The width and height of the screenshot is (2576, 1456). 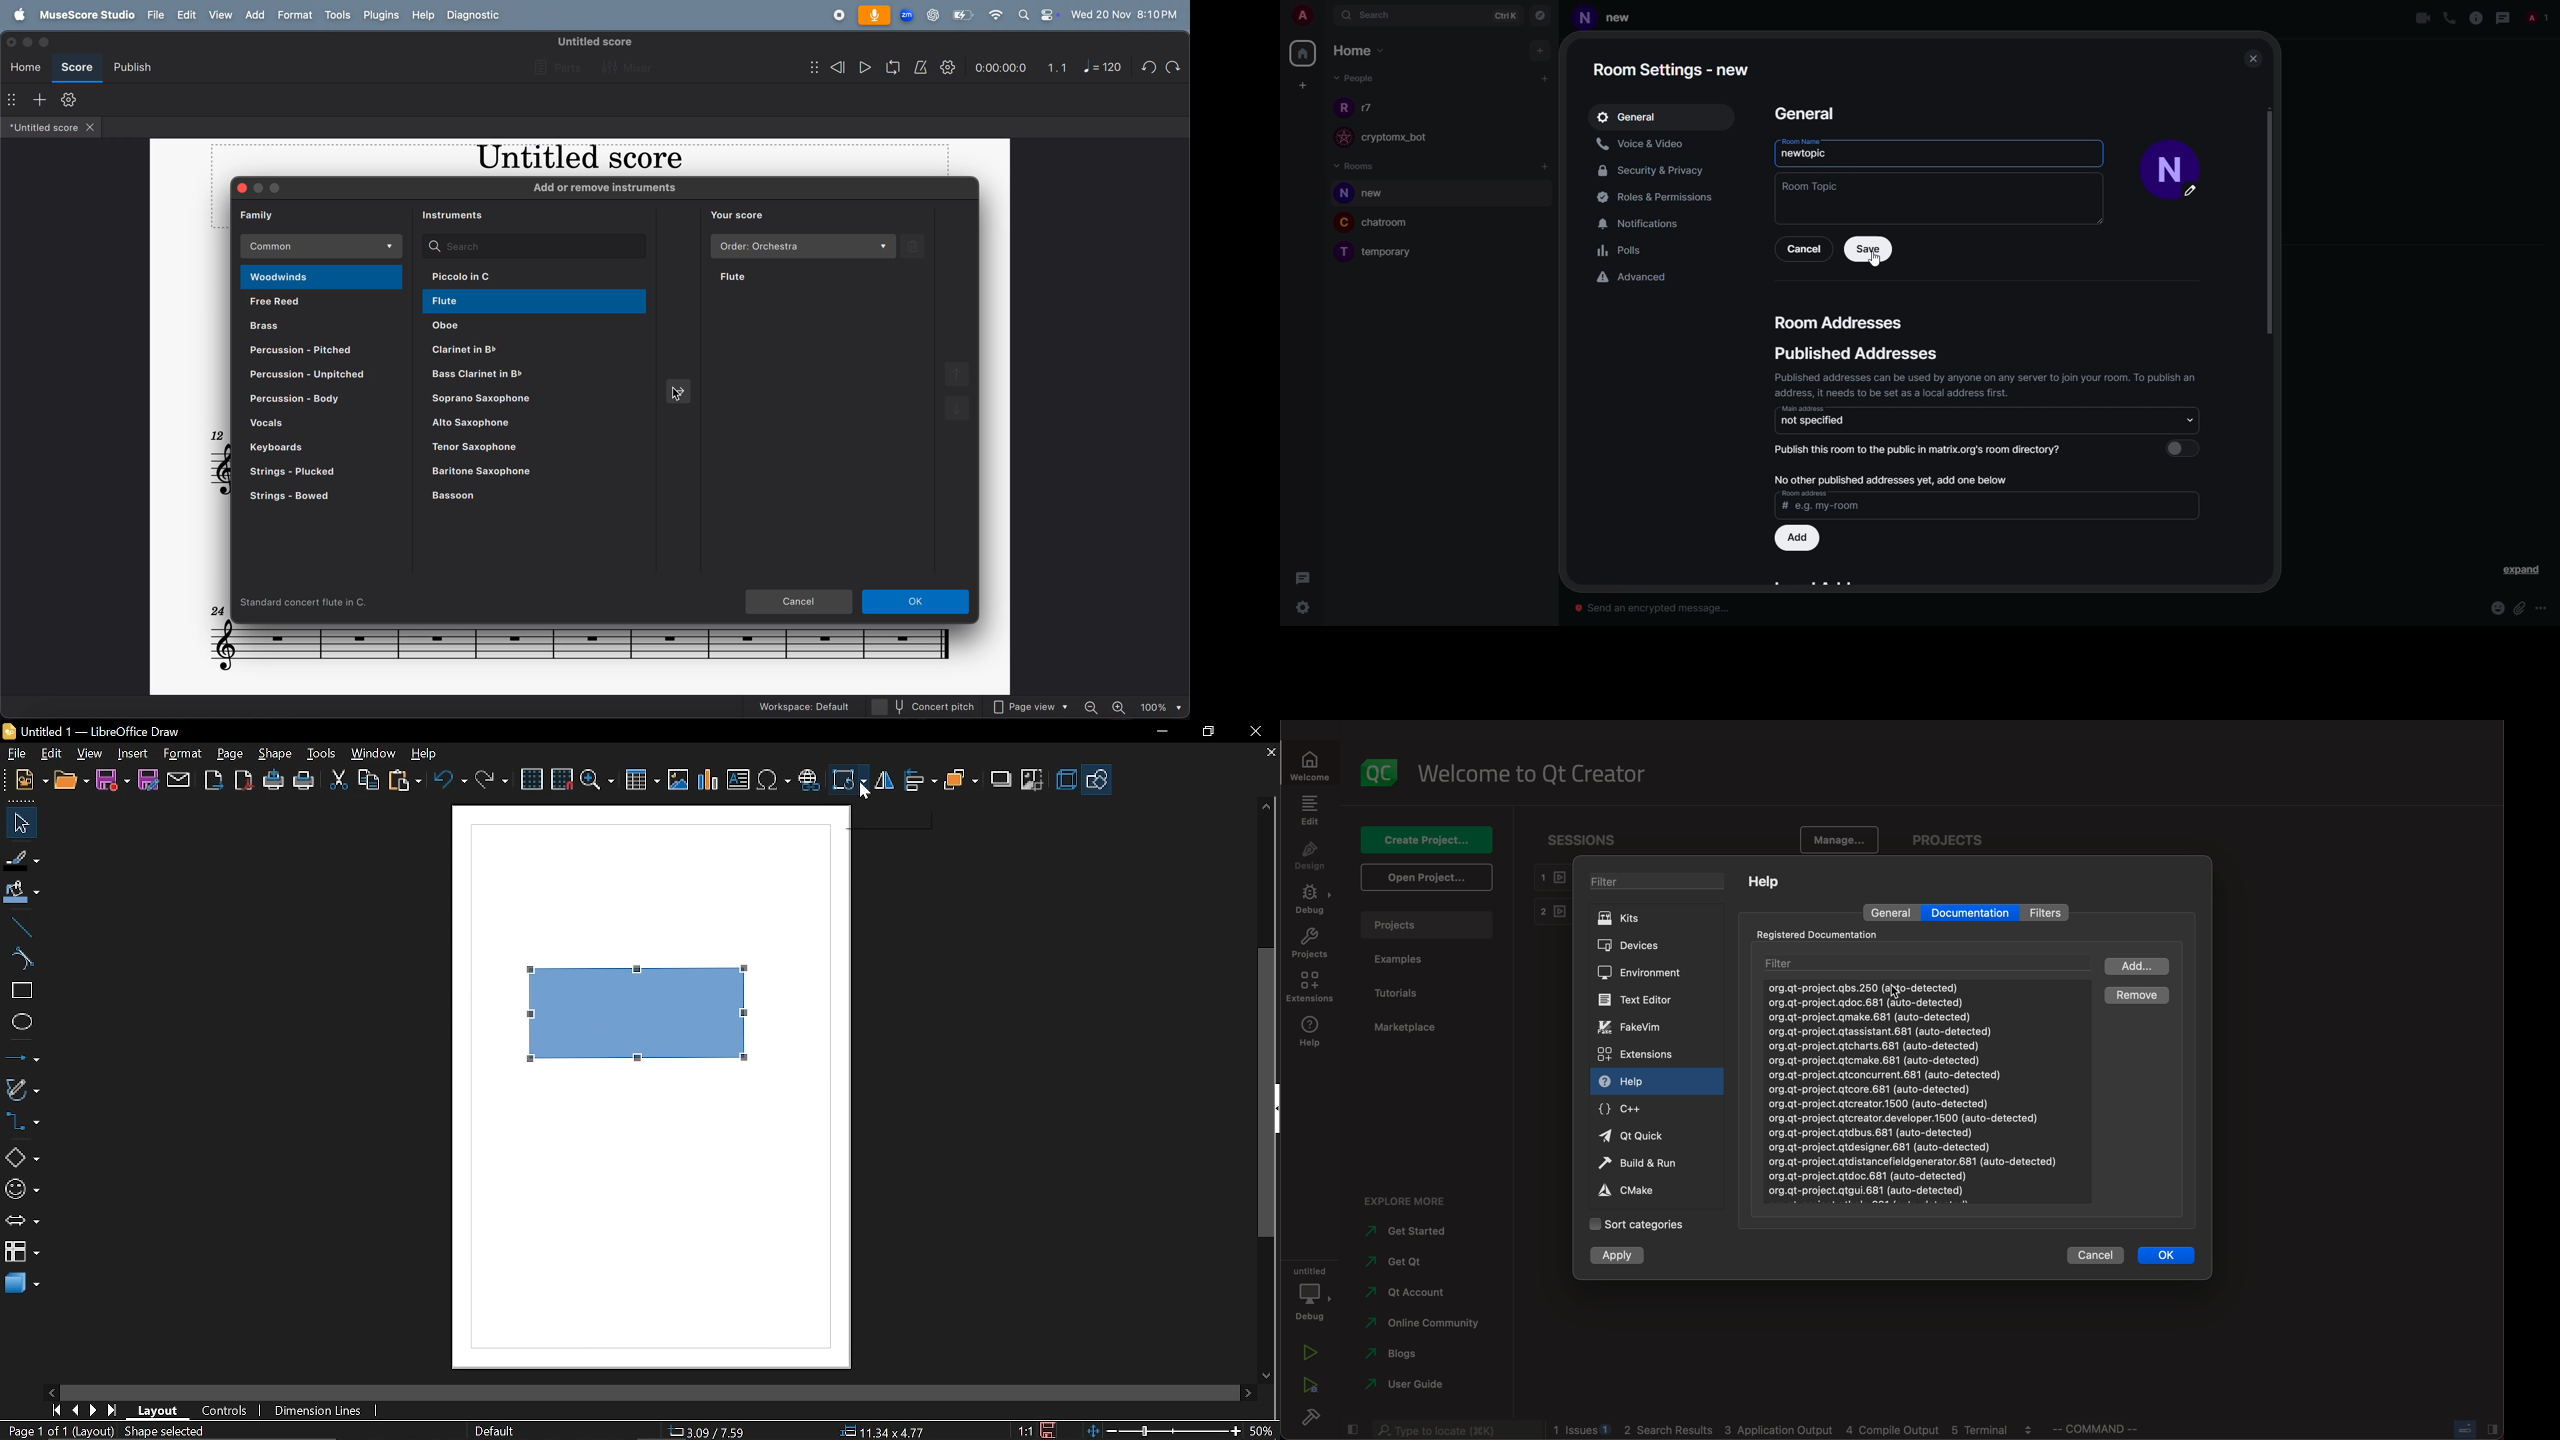 I want to click on untitled score, so click(x=41, y=129).